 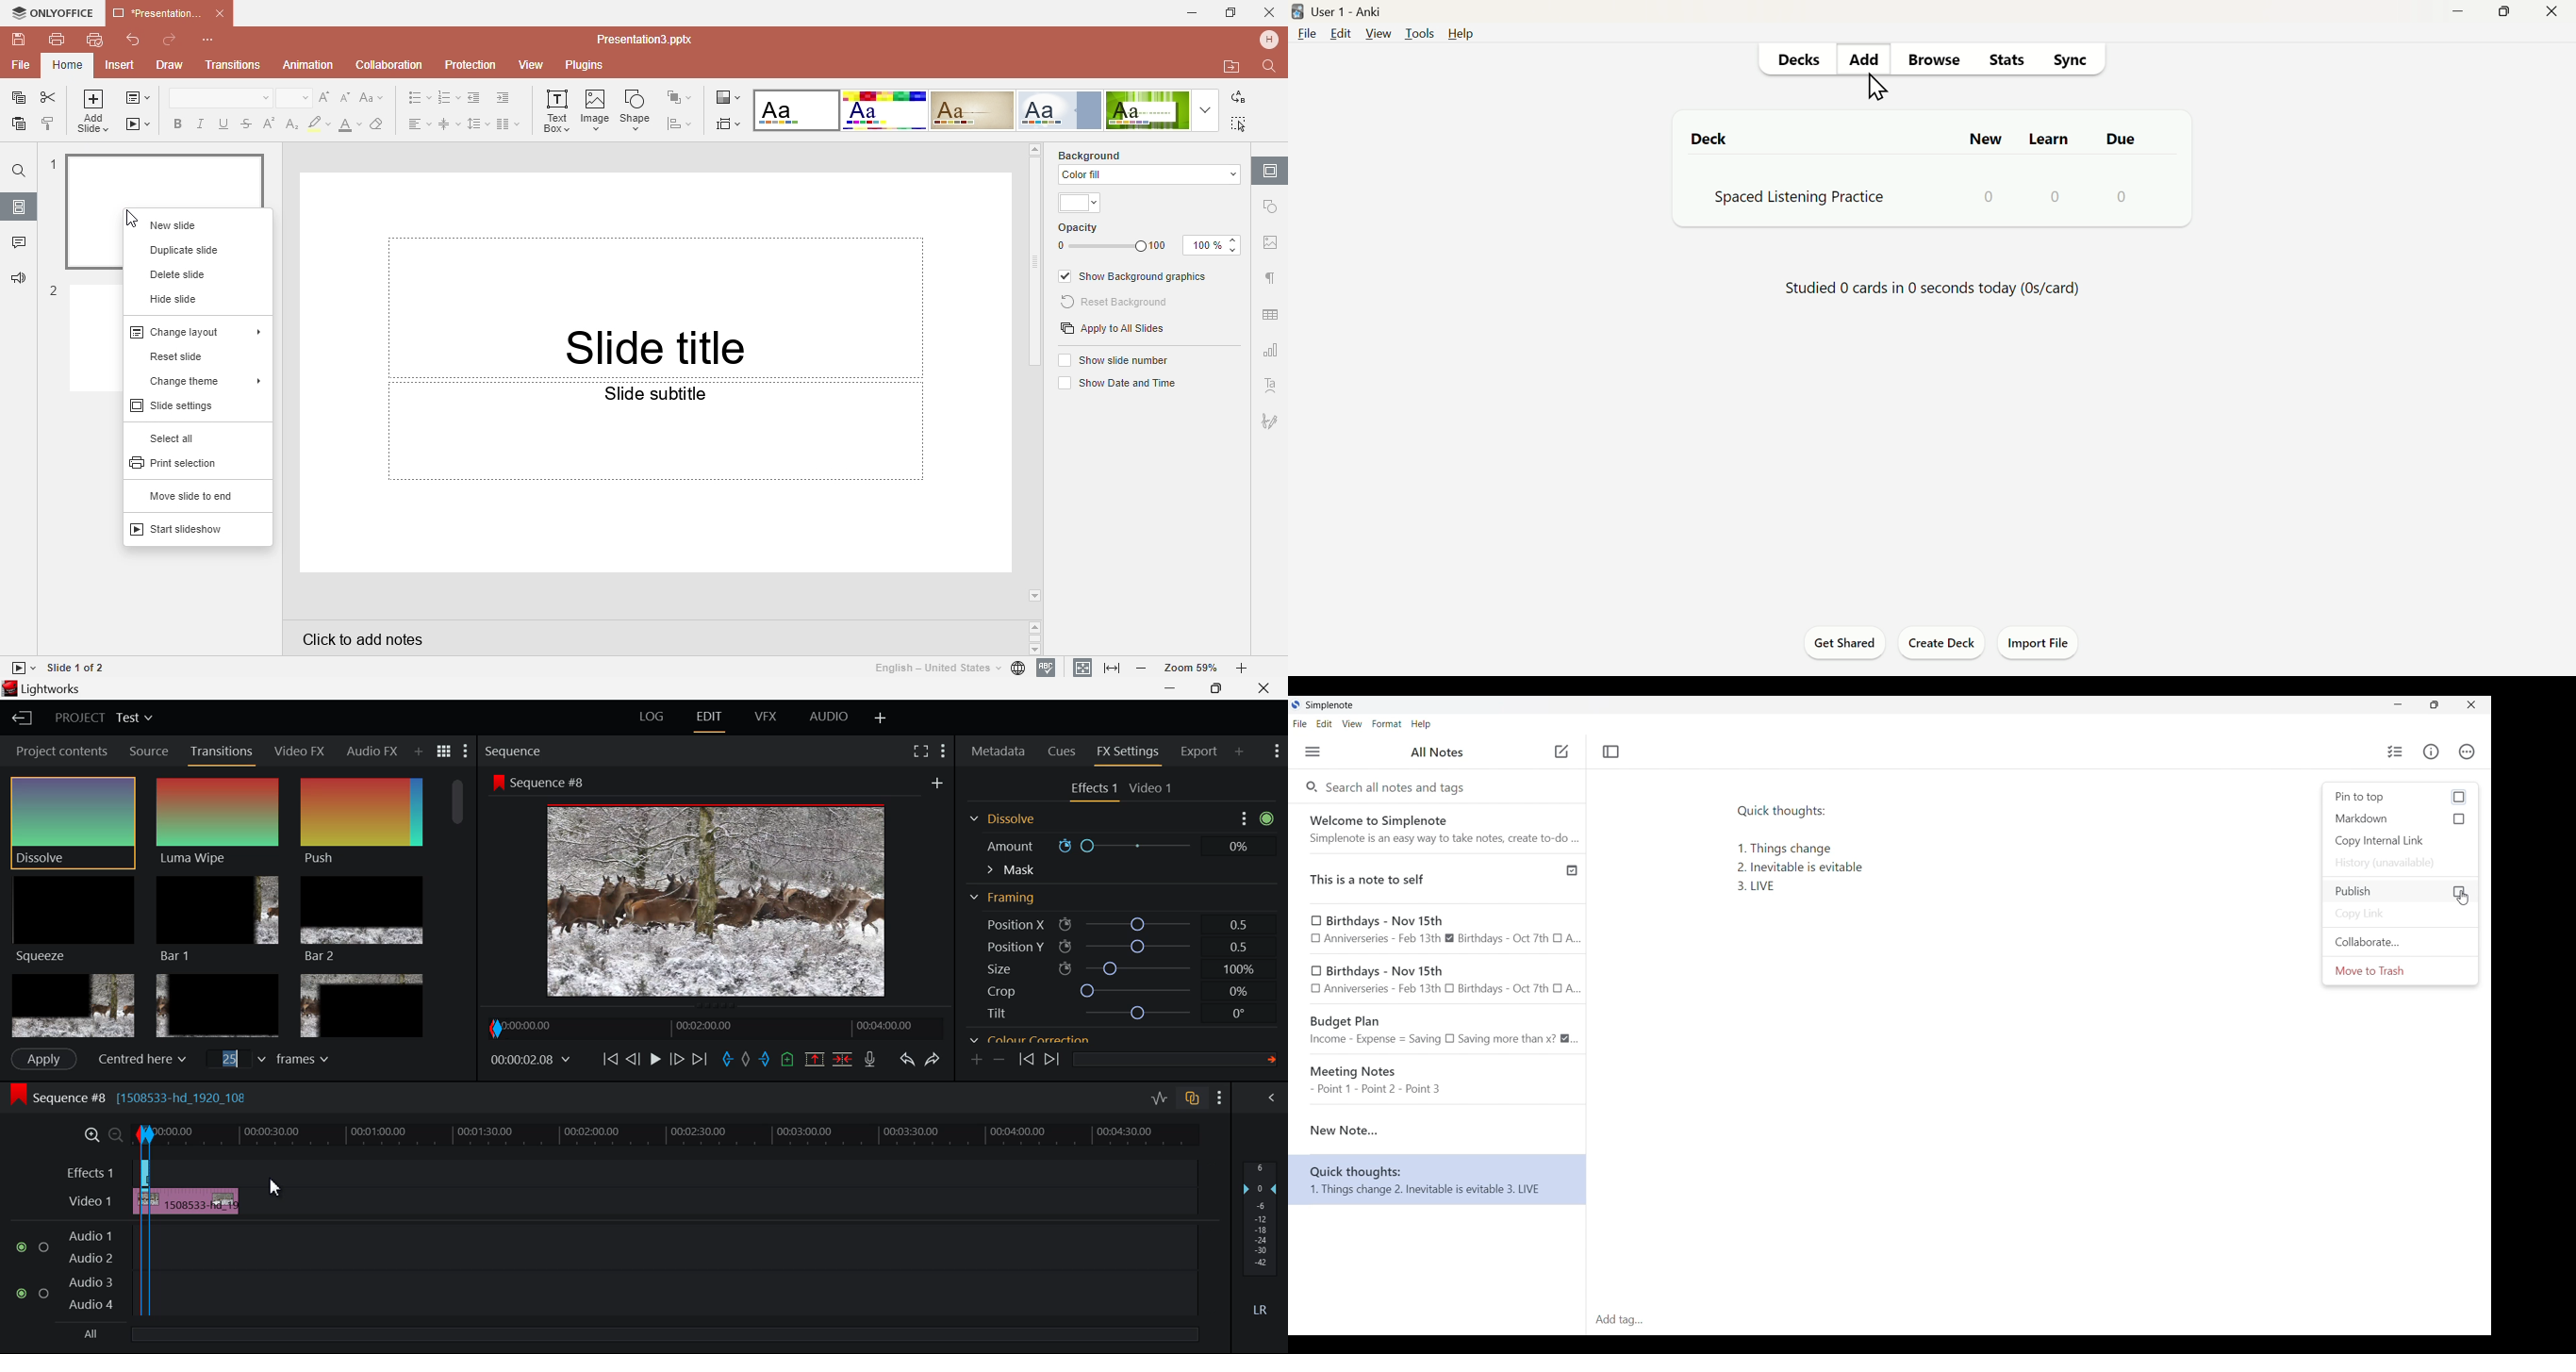 What do you see at coordinates (1438, 1027) in the screenshot?
I see `Budget Plan` at bounding box center [1438, 1027].